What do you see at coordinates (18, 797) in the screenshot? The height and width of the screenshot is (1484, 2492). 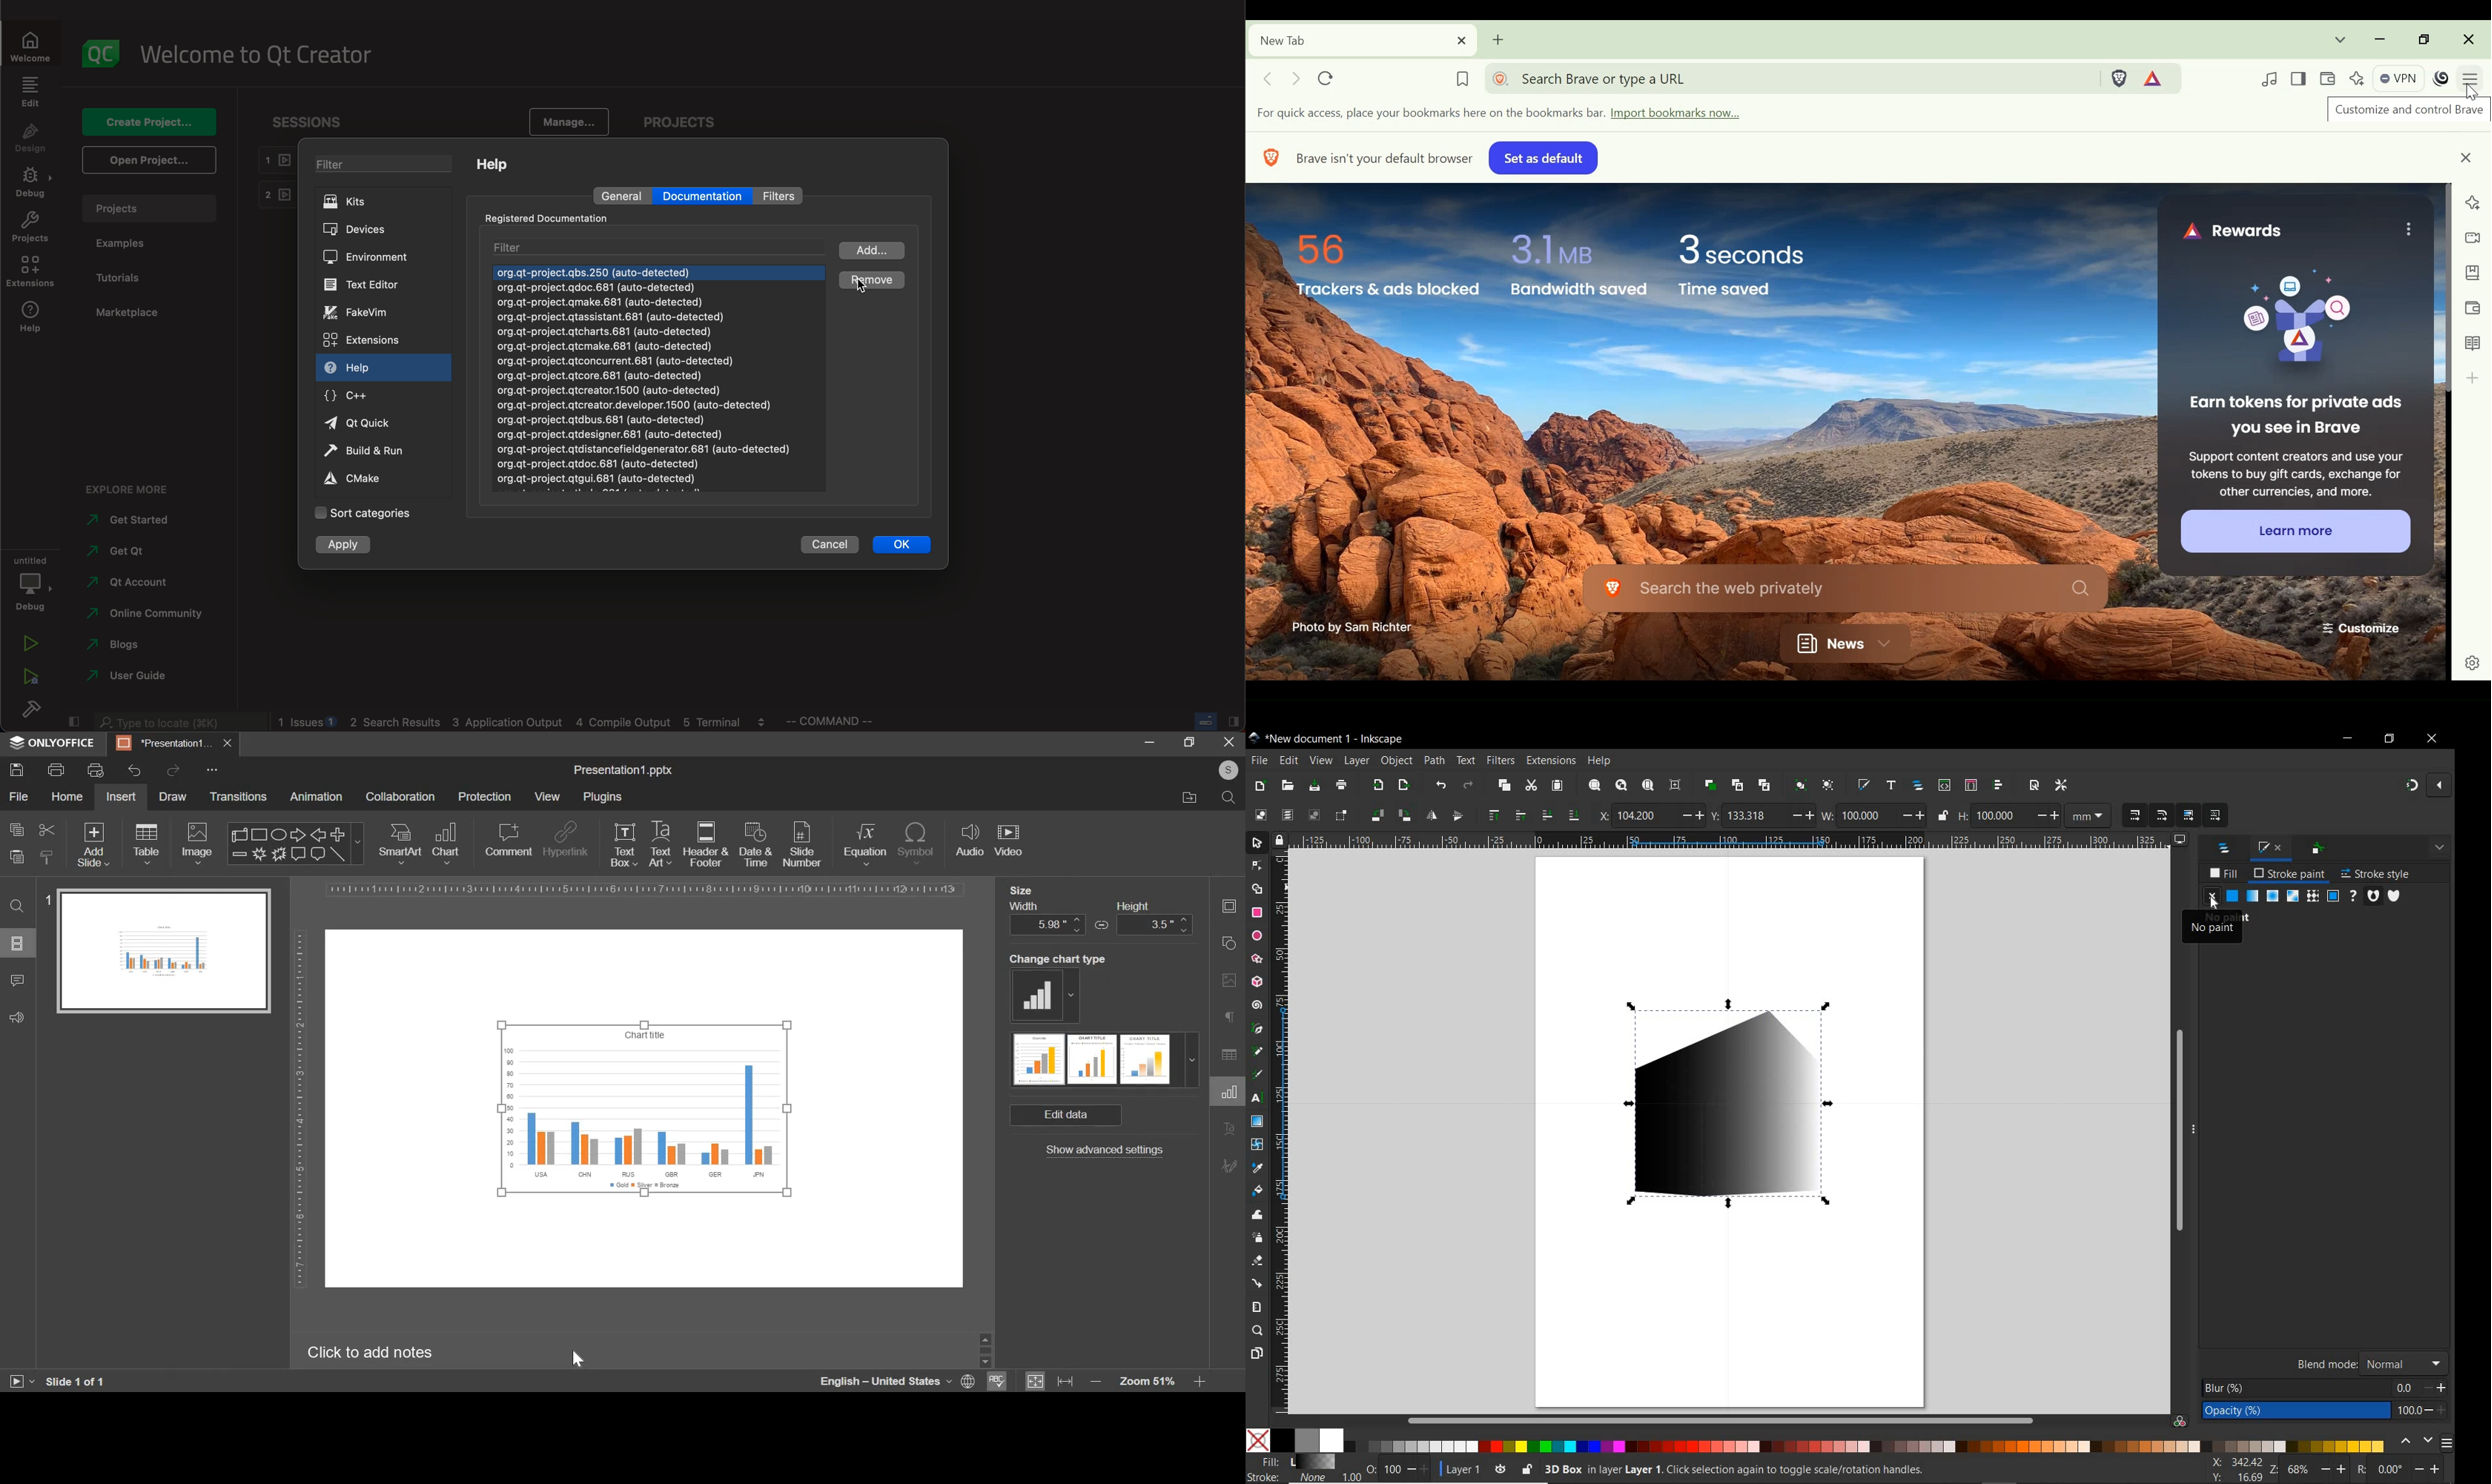 I see `file` at bounding box center [18, 797].